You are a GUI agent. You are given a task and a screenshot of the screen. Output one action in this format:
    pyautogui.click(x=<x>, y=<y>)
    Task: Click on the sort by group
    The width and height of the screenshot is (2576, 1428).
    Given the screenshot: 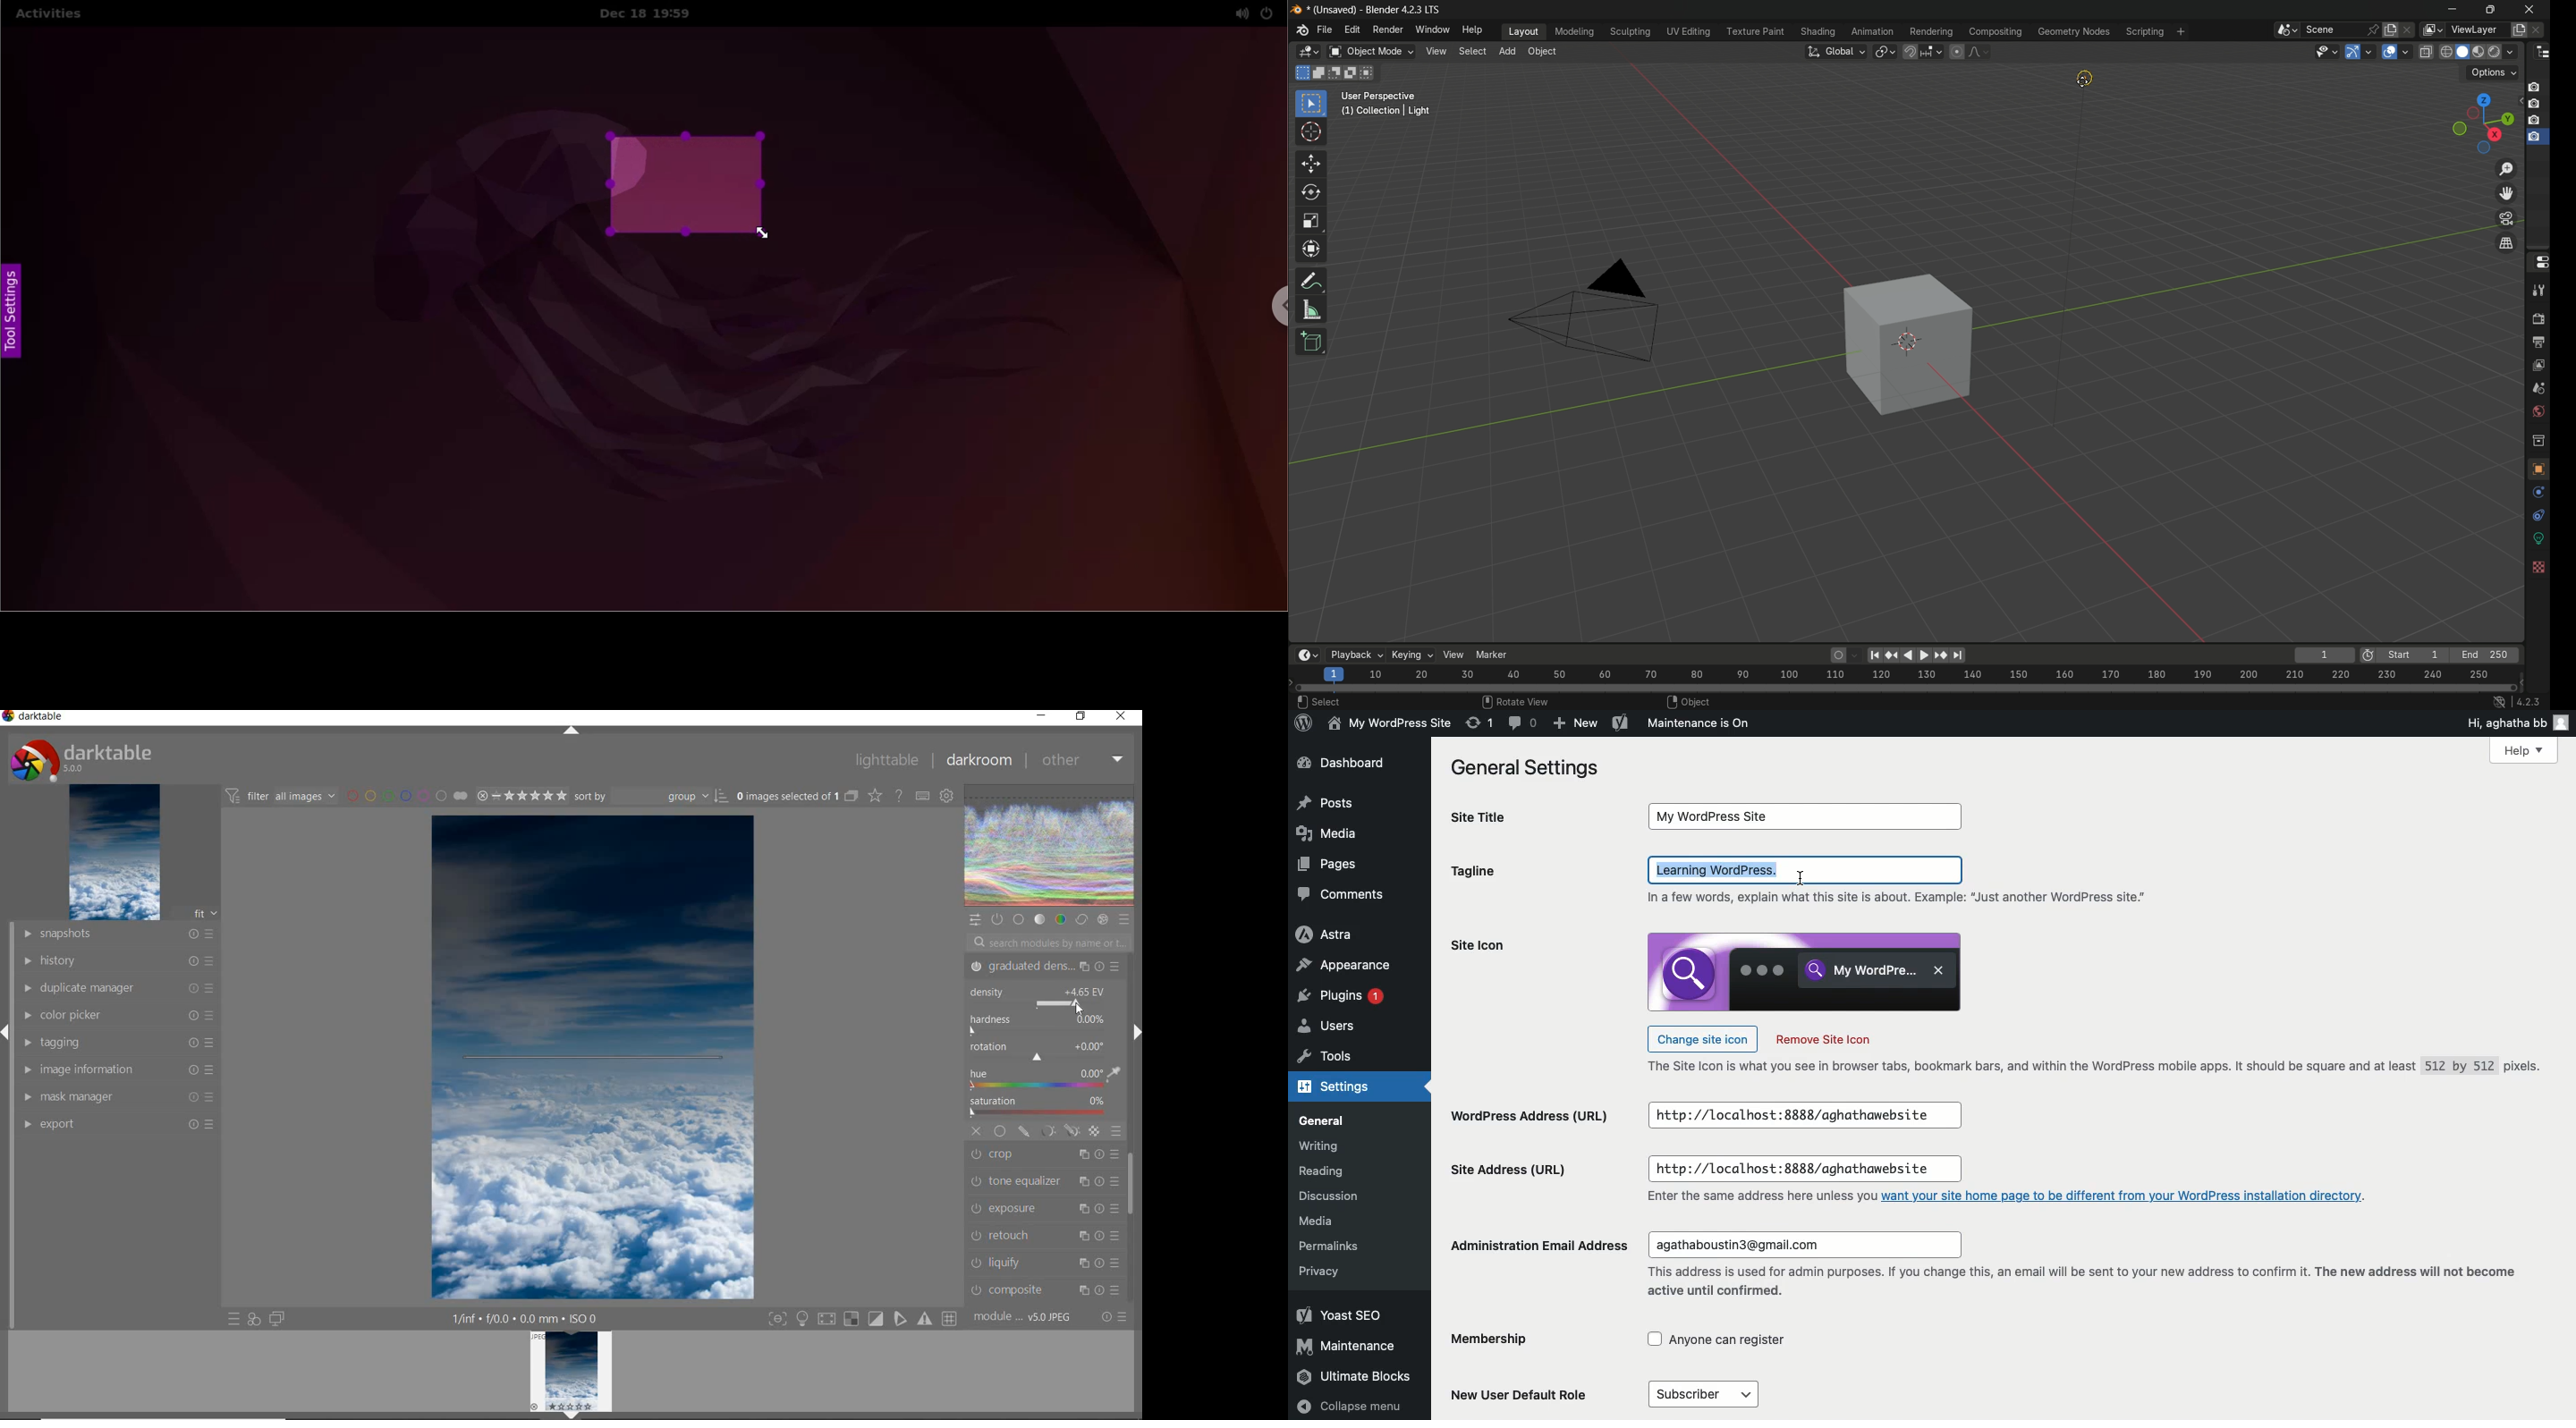 What is the action you would take?
    pyautogui.click(x=650, y=796)
    